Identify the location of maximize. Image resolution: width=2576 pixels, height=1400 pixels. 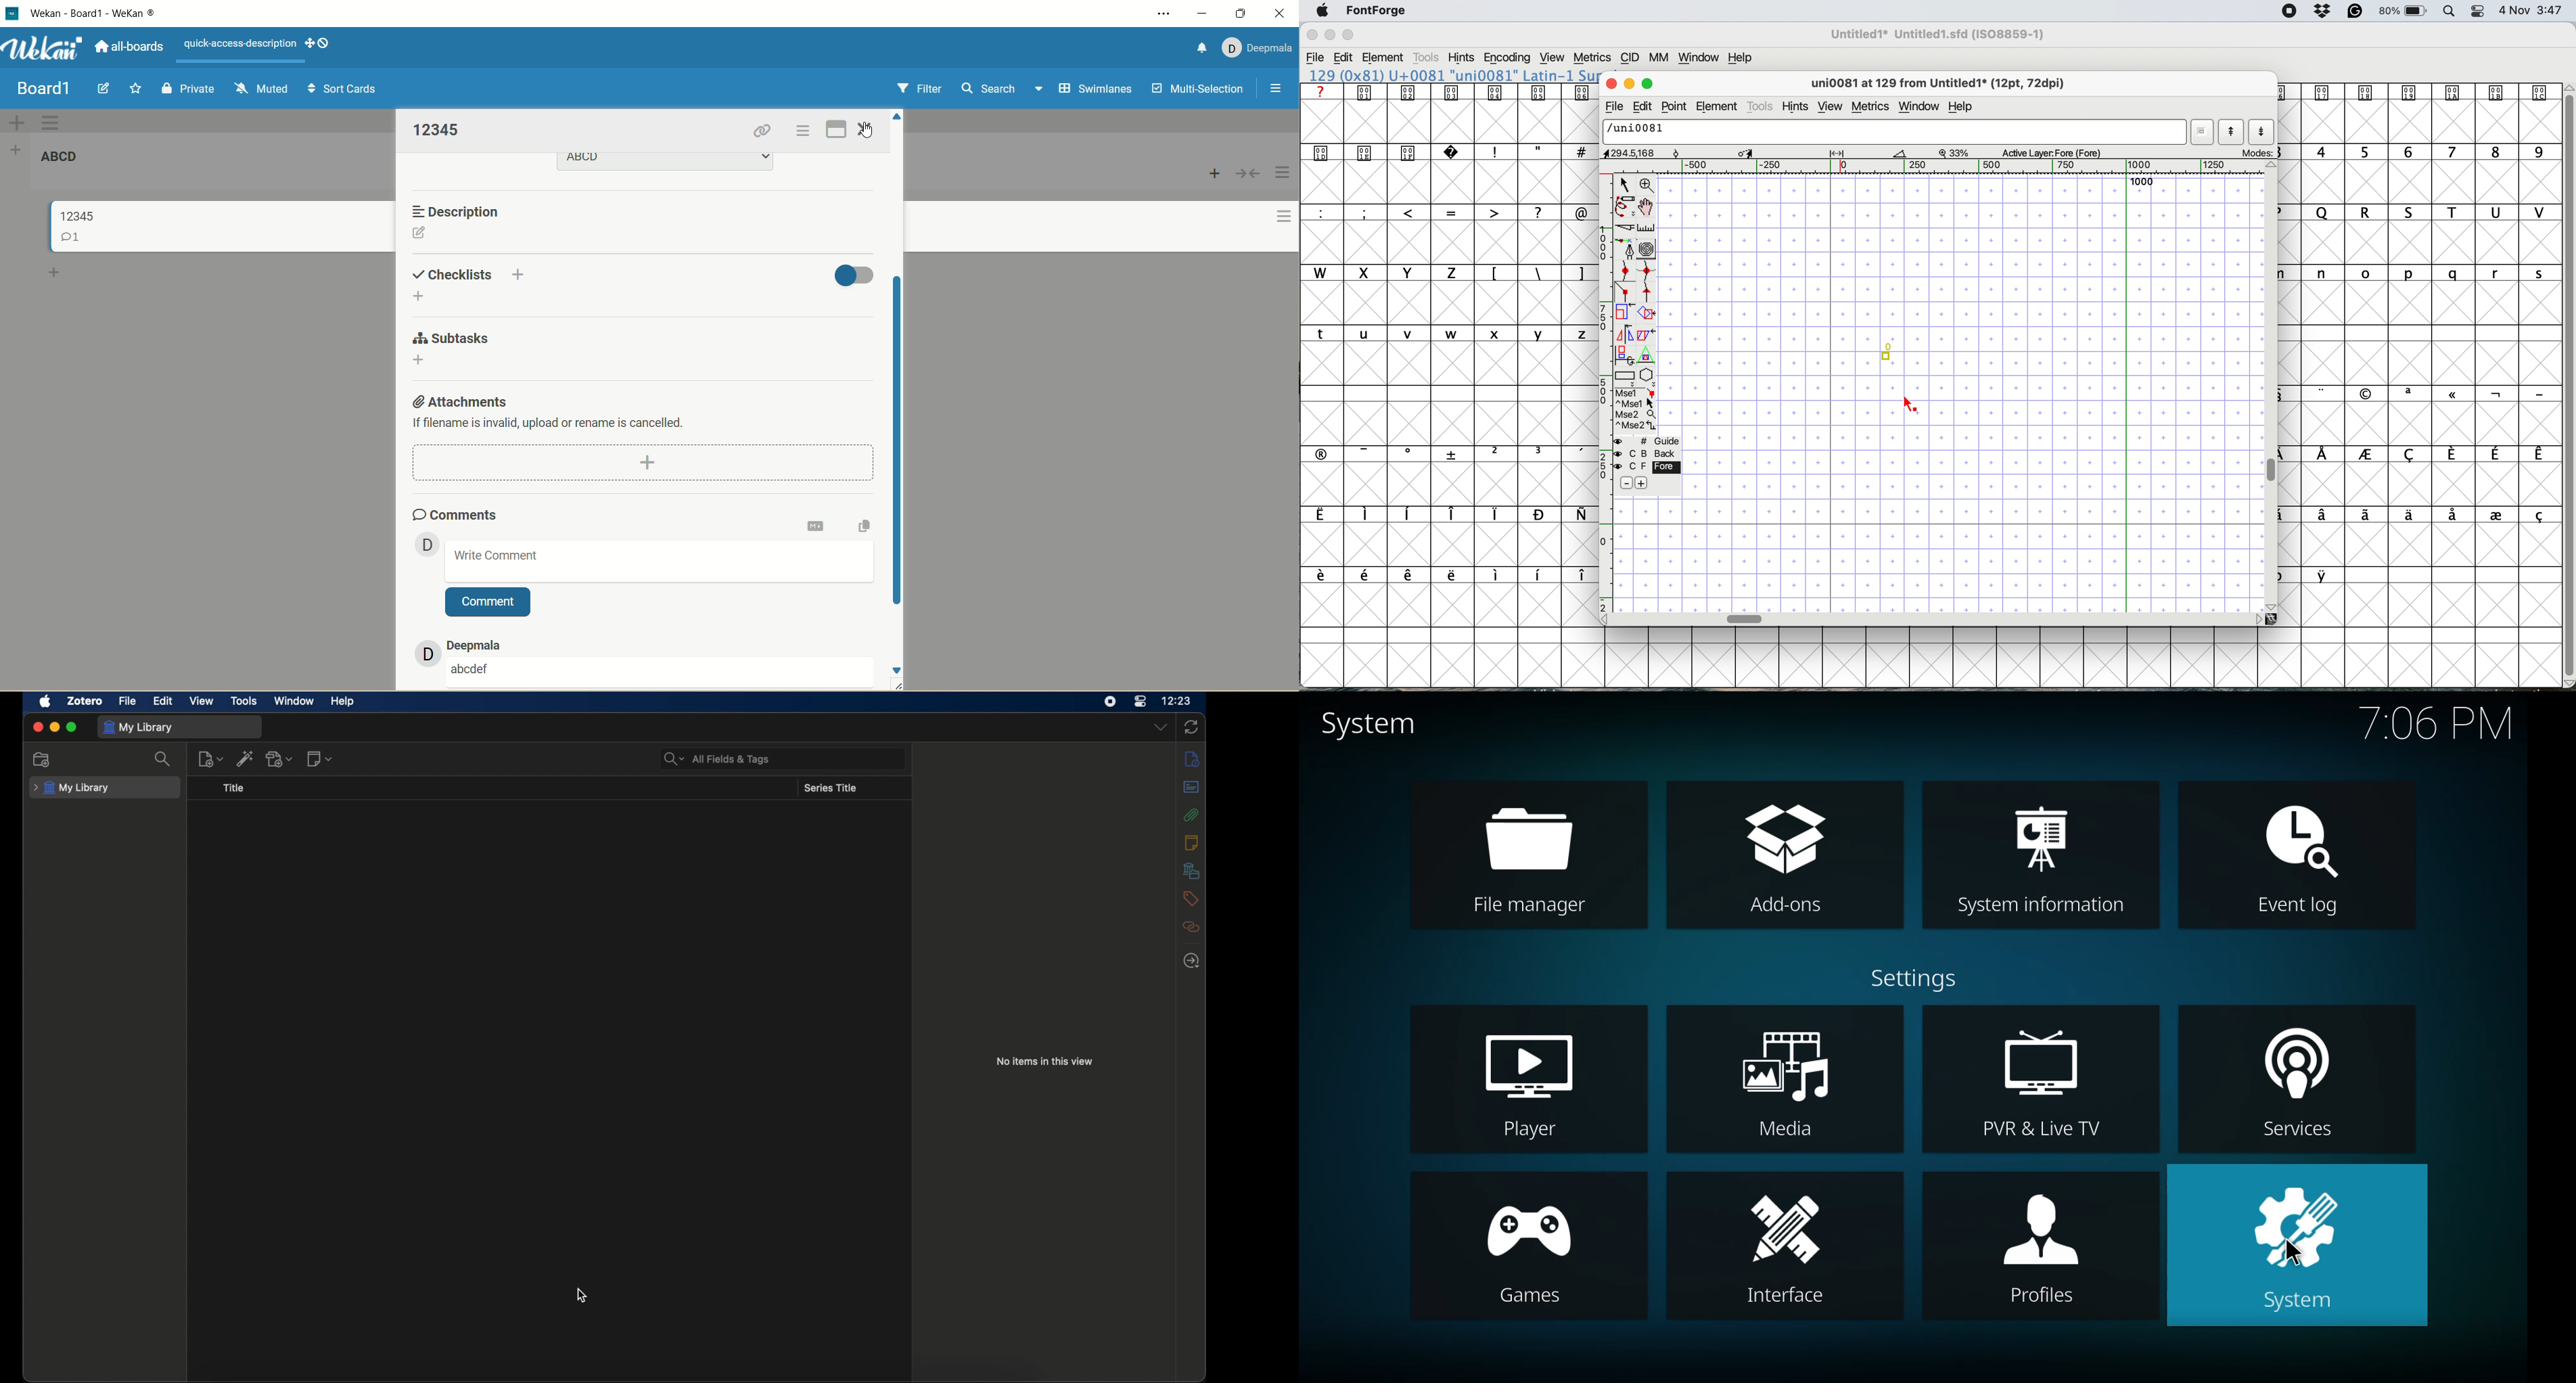
(72, 727).